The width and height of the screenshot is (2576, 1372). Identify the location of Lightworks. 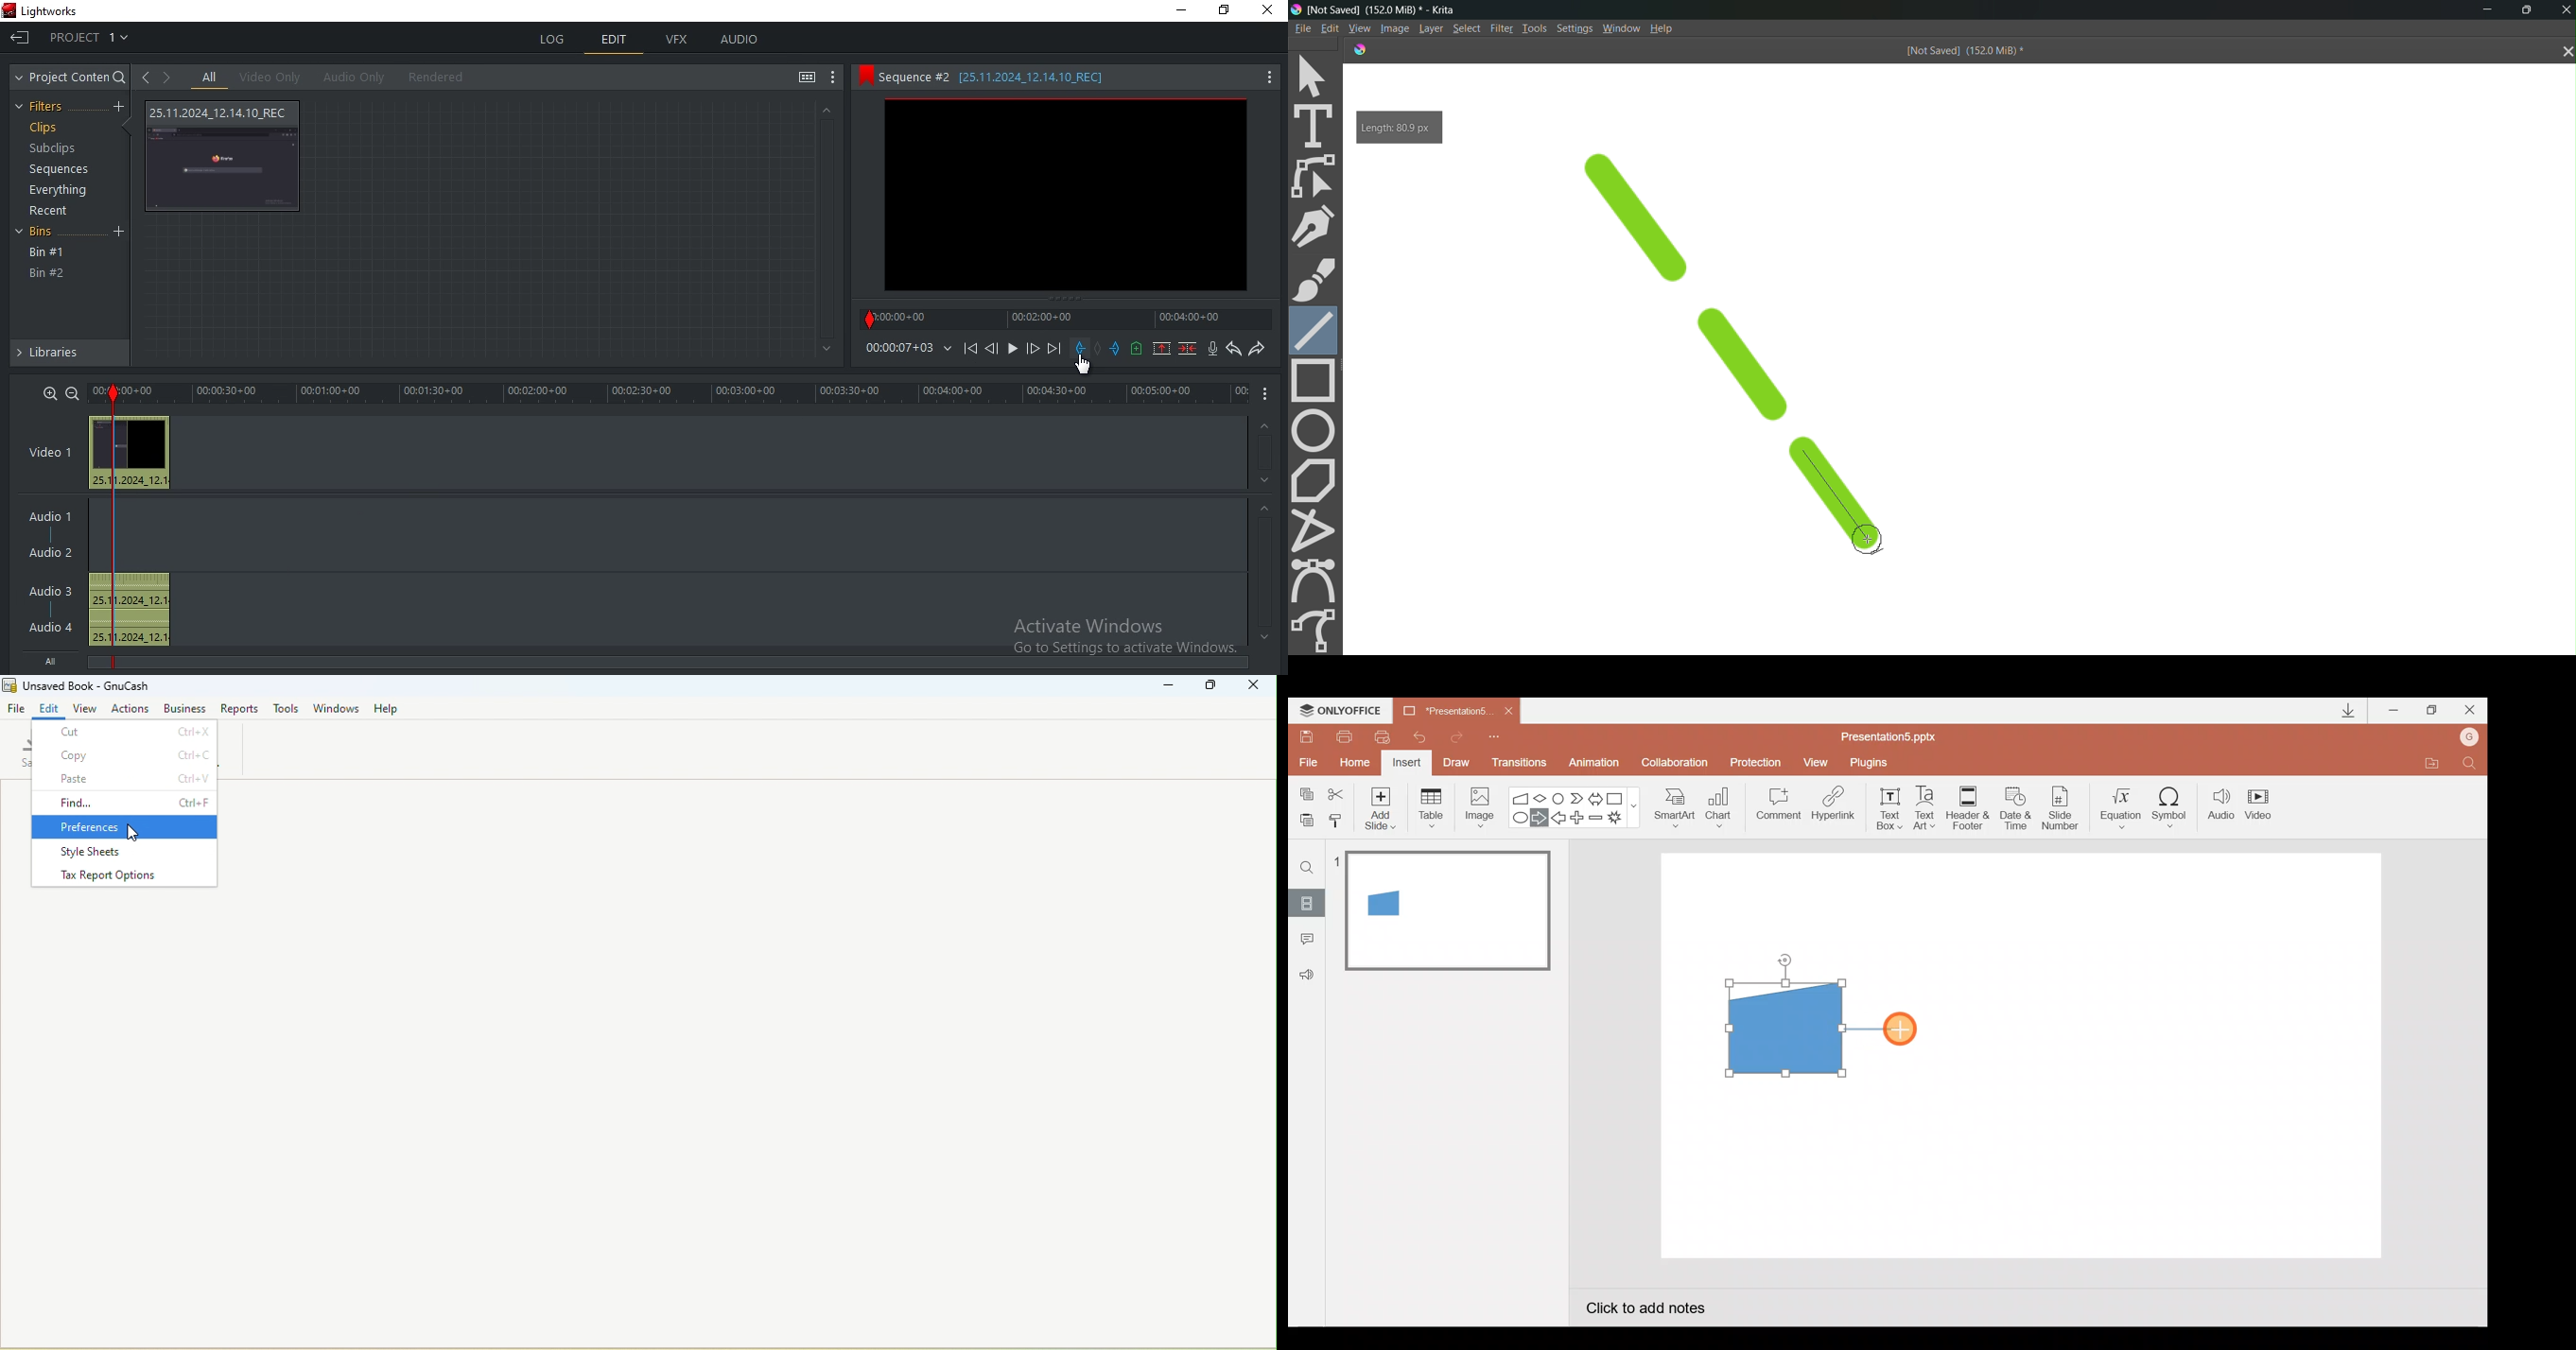
(78, 10).